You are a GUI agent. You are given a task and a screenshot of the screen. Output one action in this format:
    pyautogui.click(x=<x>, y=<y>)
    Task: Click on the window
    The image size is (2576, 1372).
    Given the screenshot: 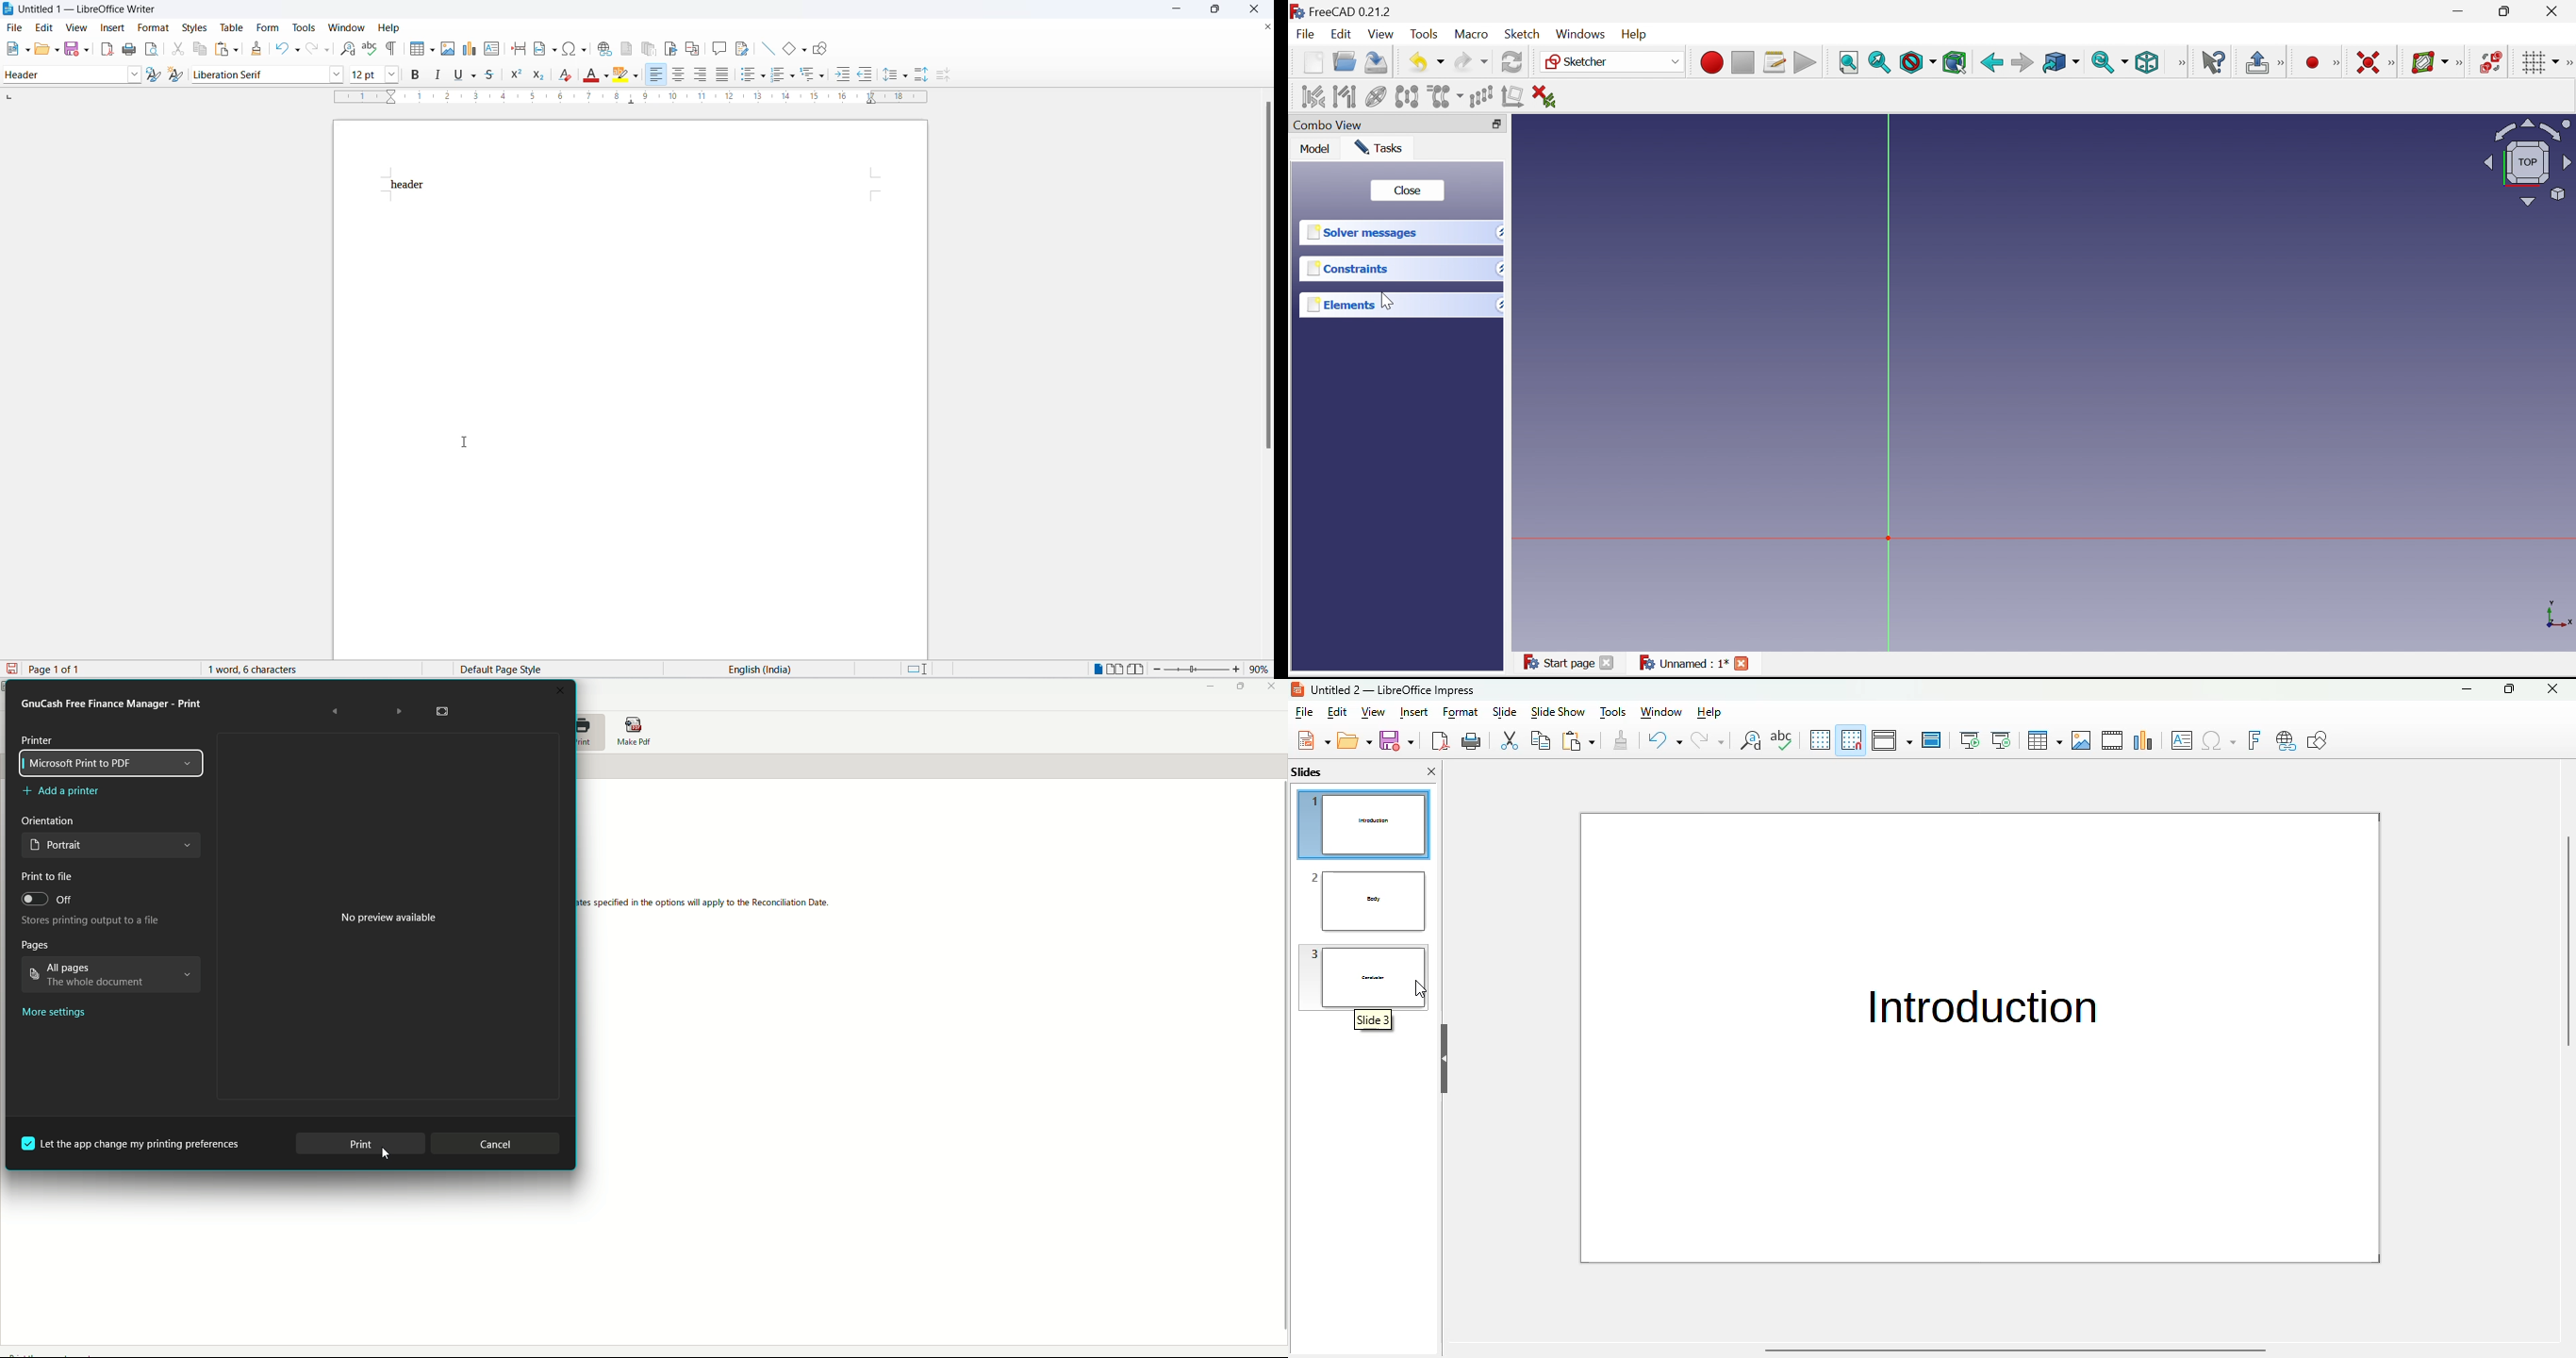 What is the action you would take?
    pyautogui.click(x=343, y=28)
    